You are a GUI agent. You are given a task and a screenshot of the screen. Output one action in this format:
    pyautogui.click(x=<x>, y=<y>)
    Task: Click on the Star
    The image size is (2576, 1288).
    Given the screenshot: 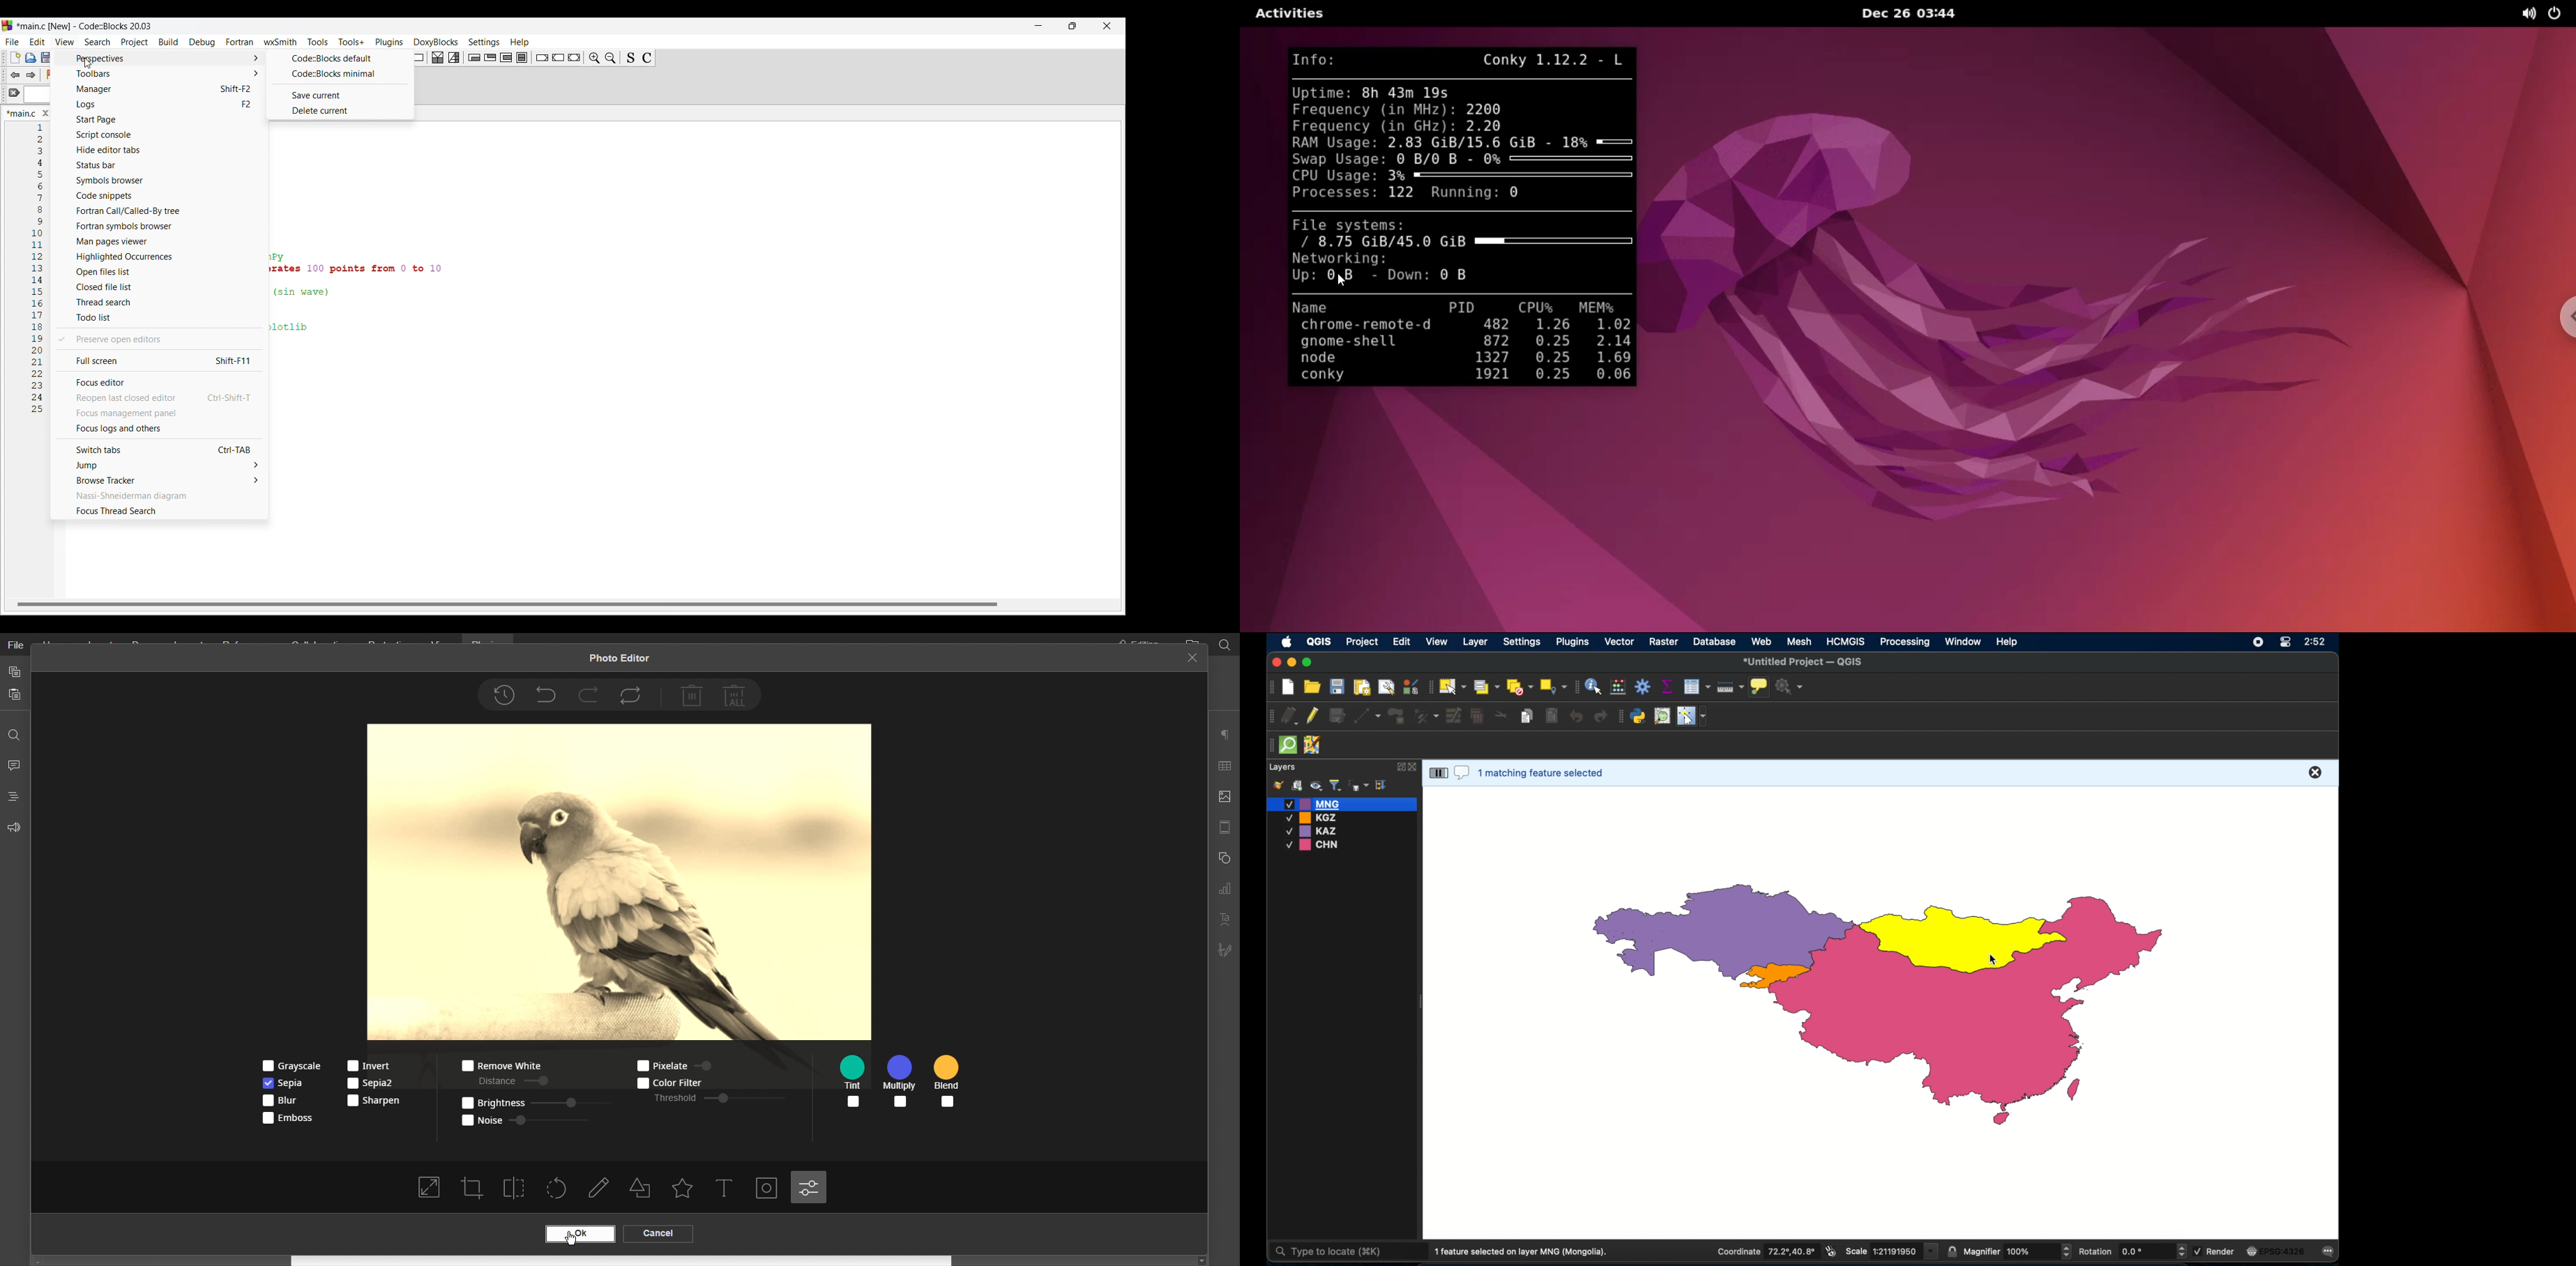 What is the action you would take?
    pyautogui.click(x=682, y=1190)
    